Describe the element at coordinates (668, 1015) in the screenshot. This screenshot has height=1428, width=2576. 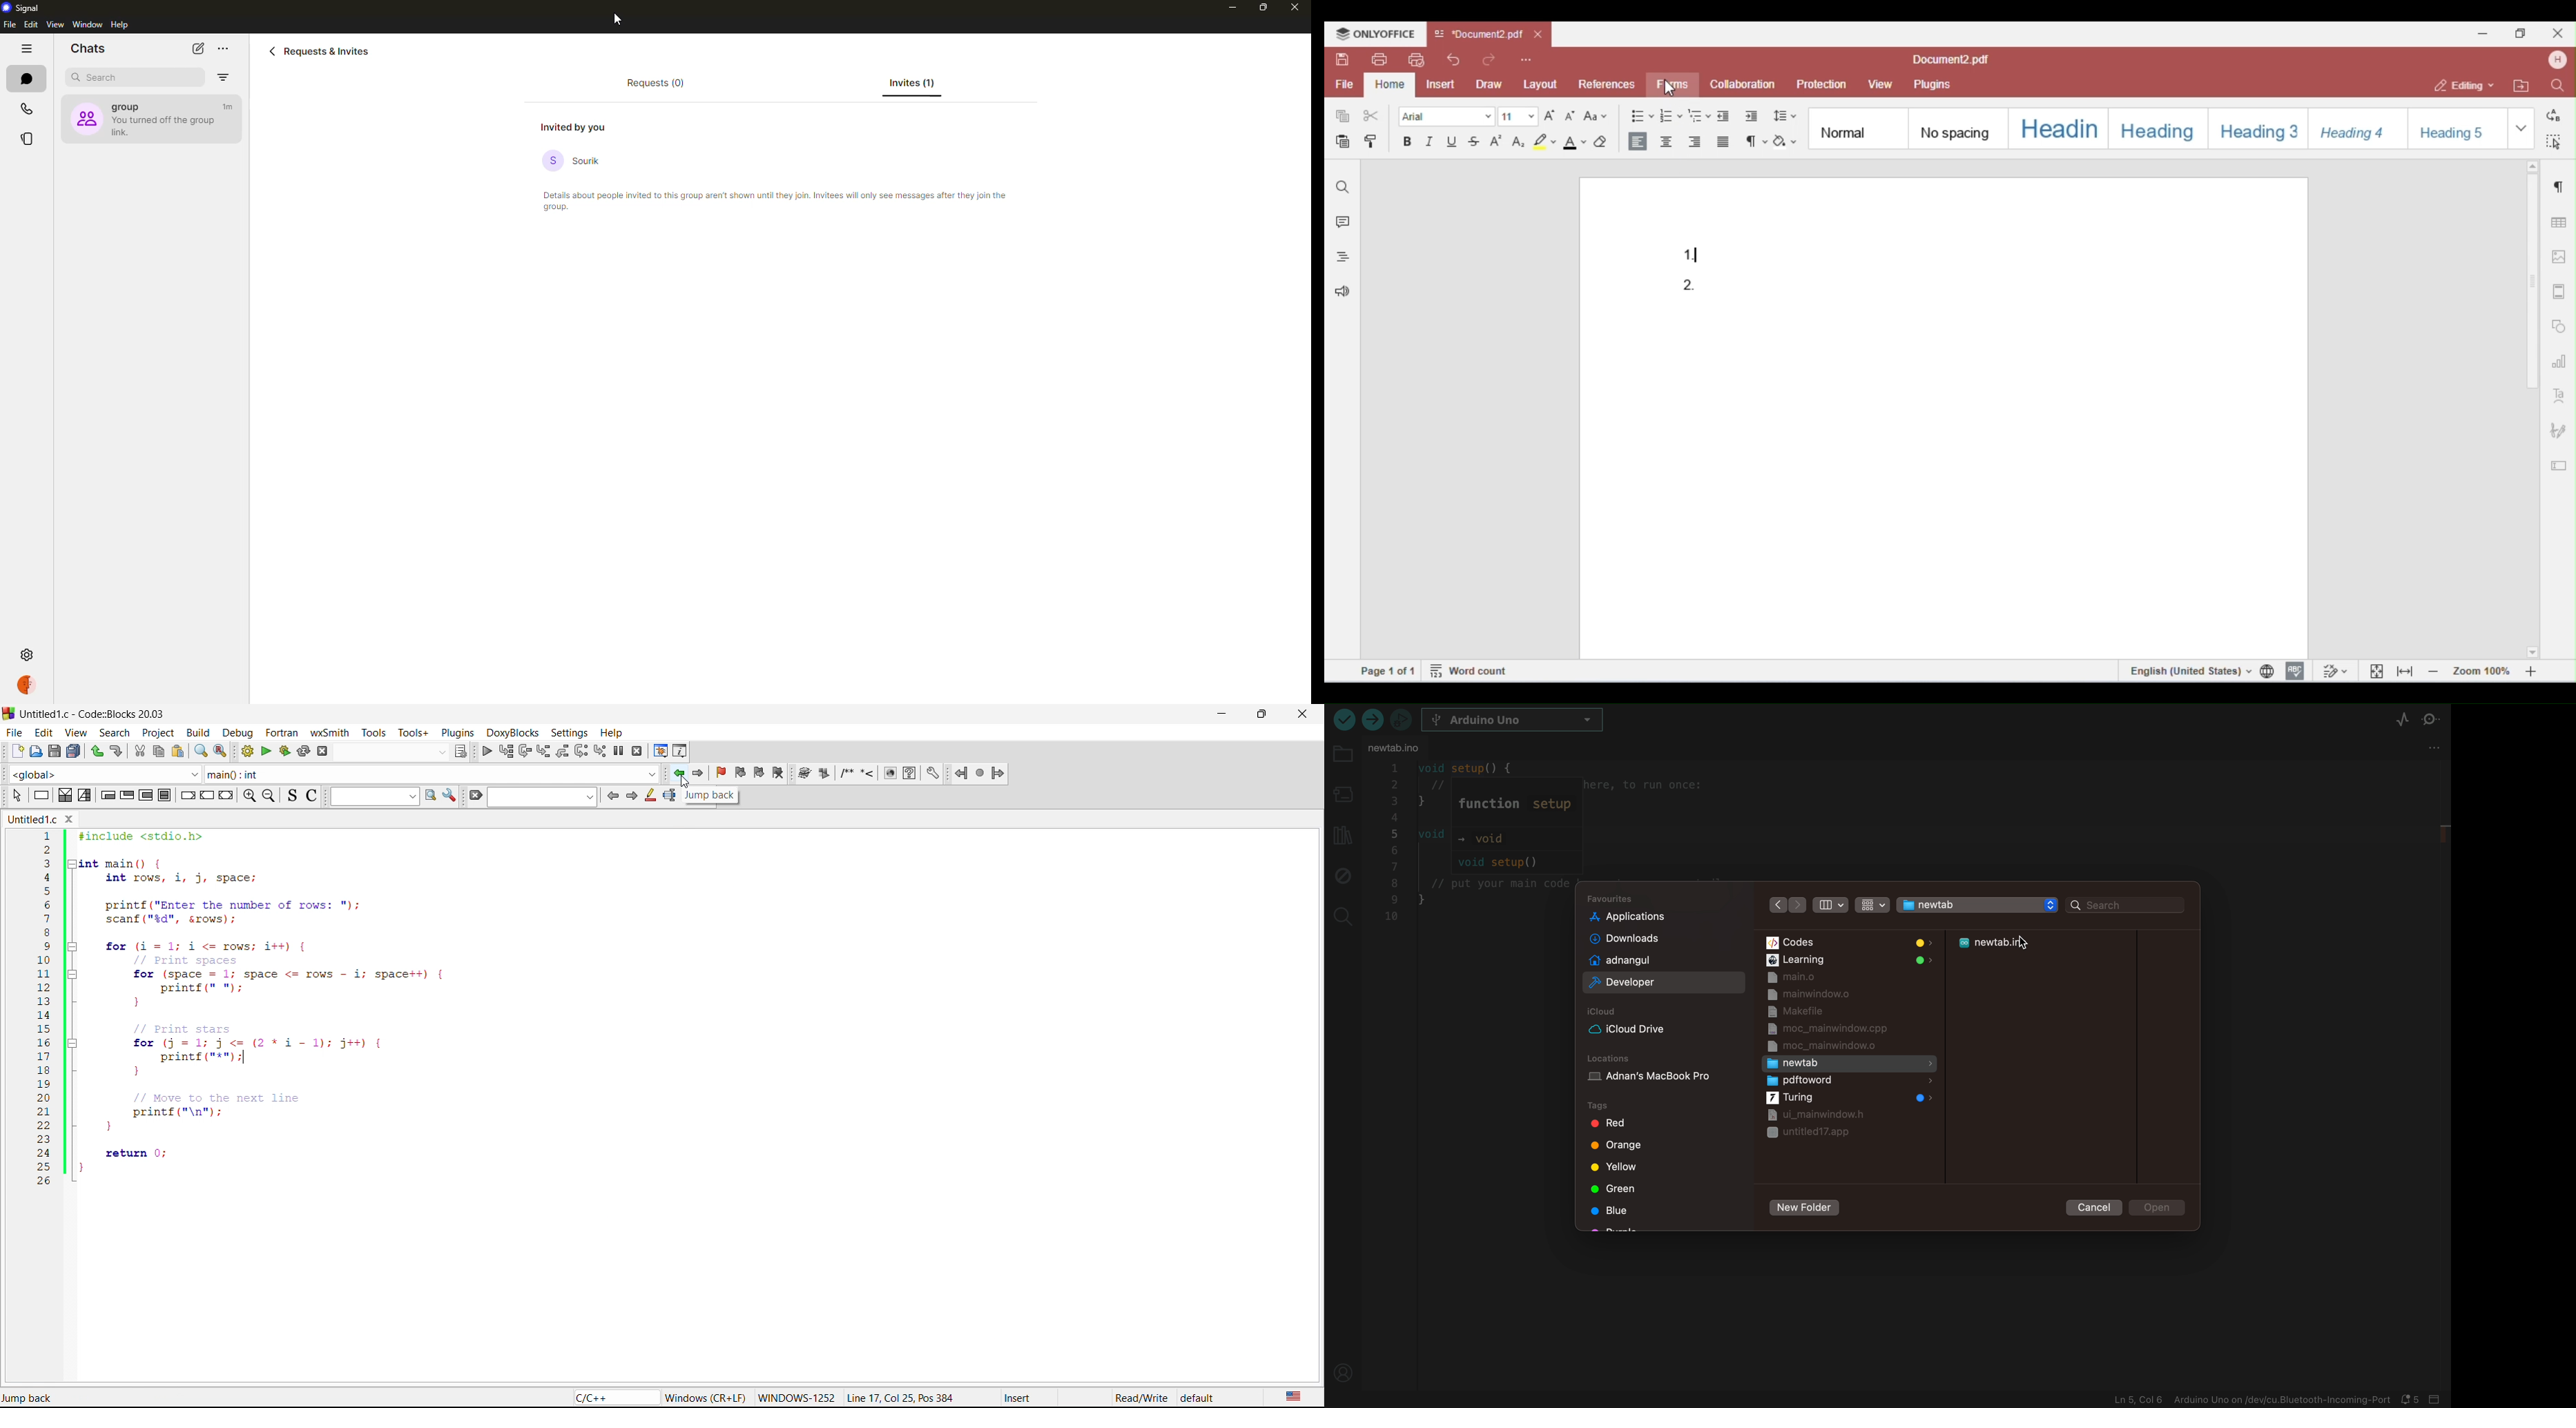
I see `code editor - #include <stdio.h> int main() { int rows, i, j, space; printf("Enter the number of rows: "); scanf("%d", &rows); for (i=1; i <= rows; i++) { // Print spaces for (space 1; space <= rows i; space++) { printf(" "); } // Print stars for (j = 1; j <= (2*11); j++) { printf("*"); } // Move to the next line printf("\n"); return 0` at that location.